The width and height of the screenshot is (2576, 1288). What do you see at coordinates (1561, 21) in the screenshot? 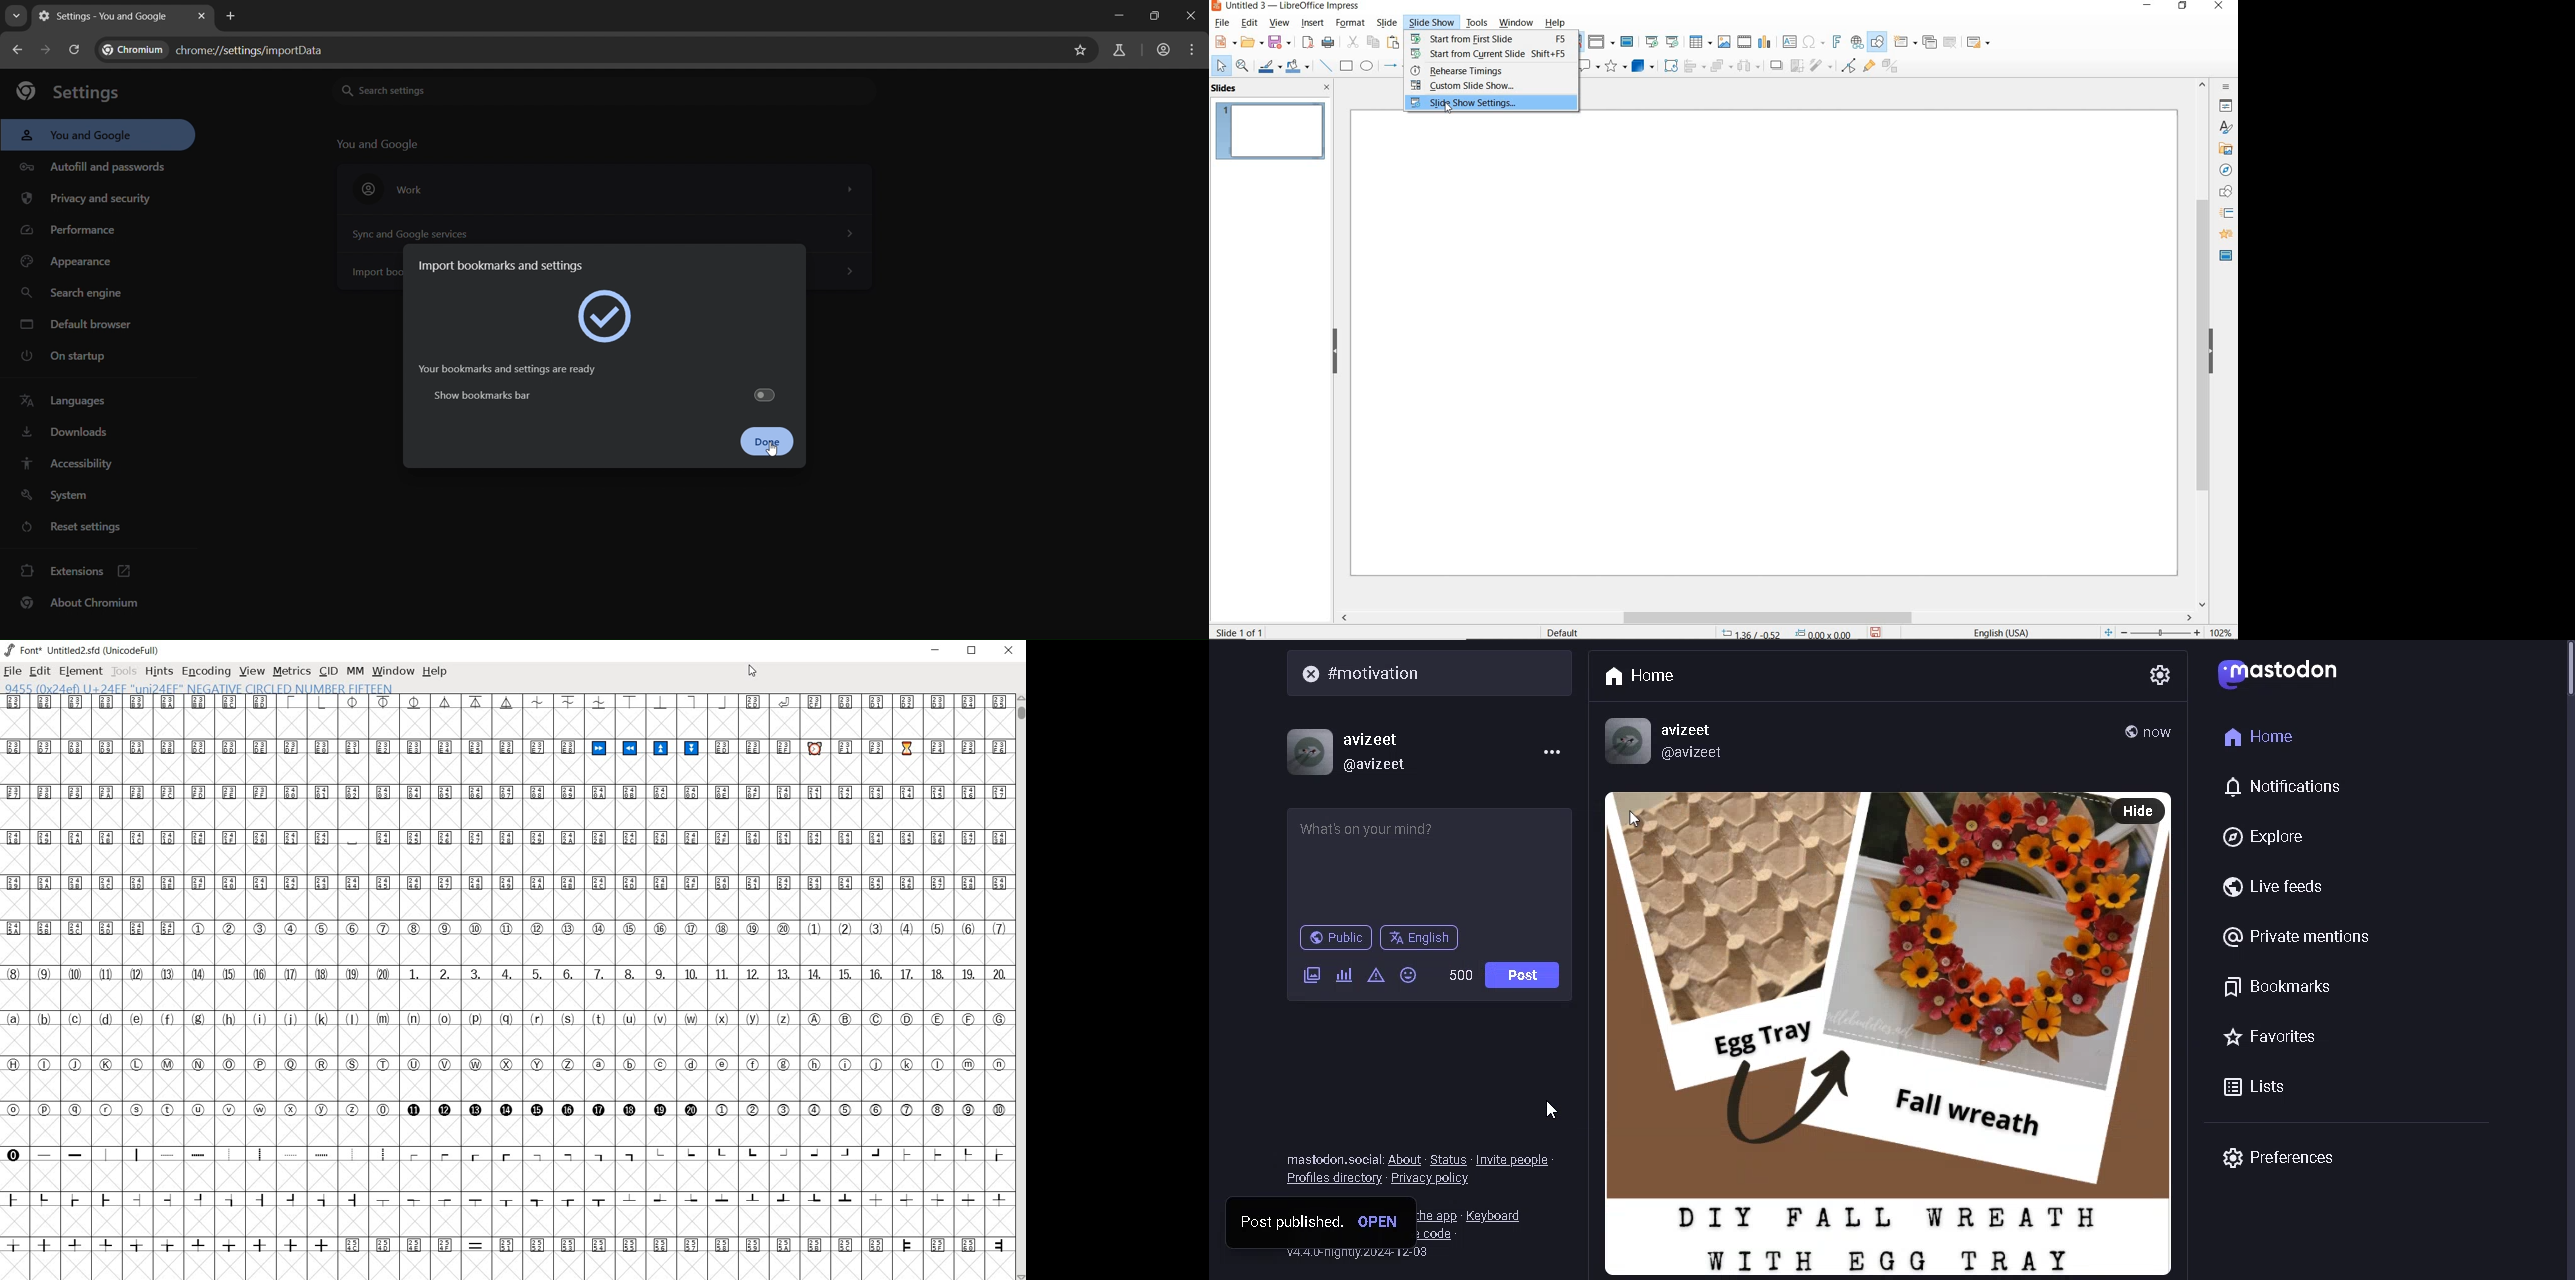
I see `HELP` at bounding box center [1561, 21].